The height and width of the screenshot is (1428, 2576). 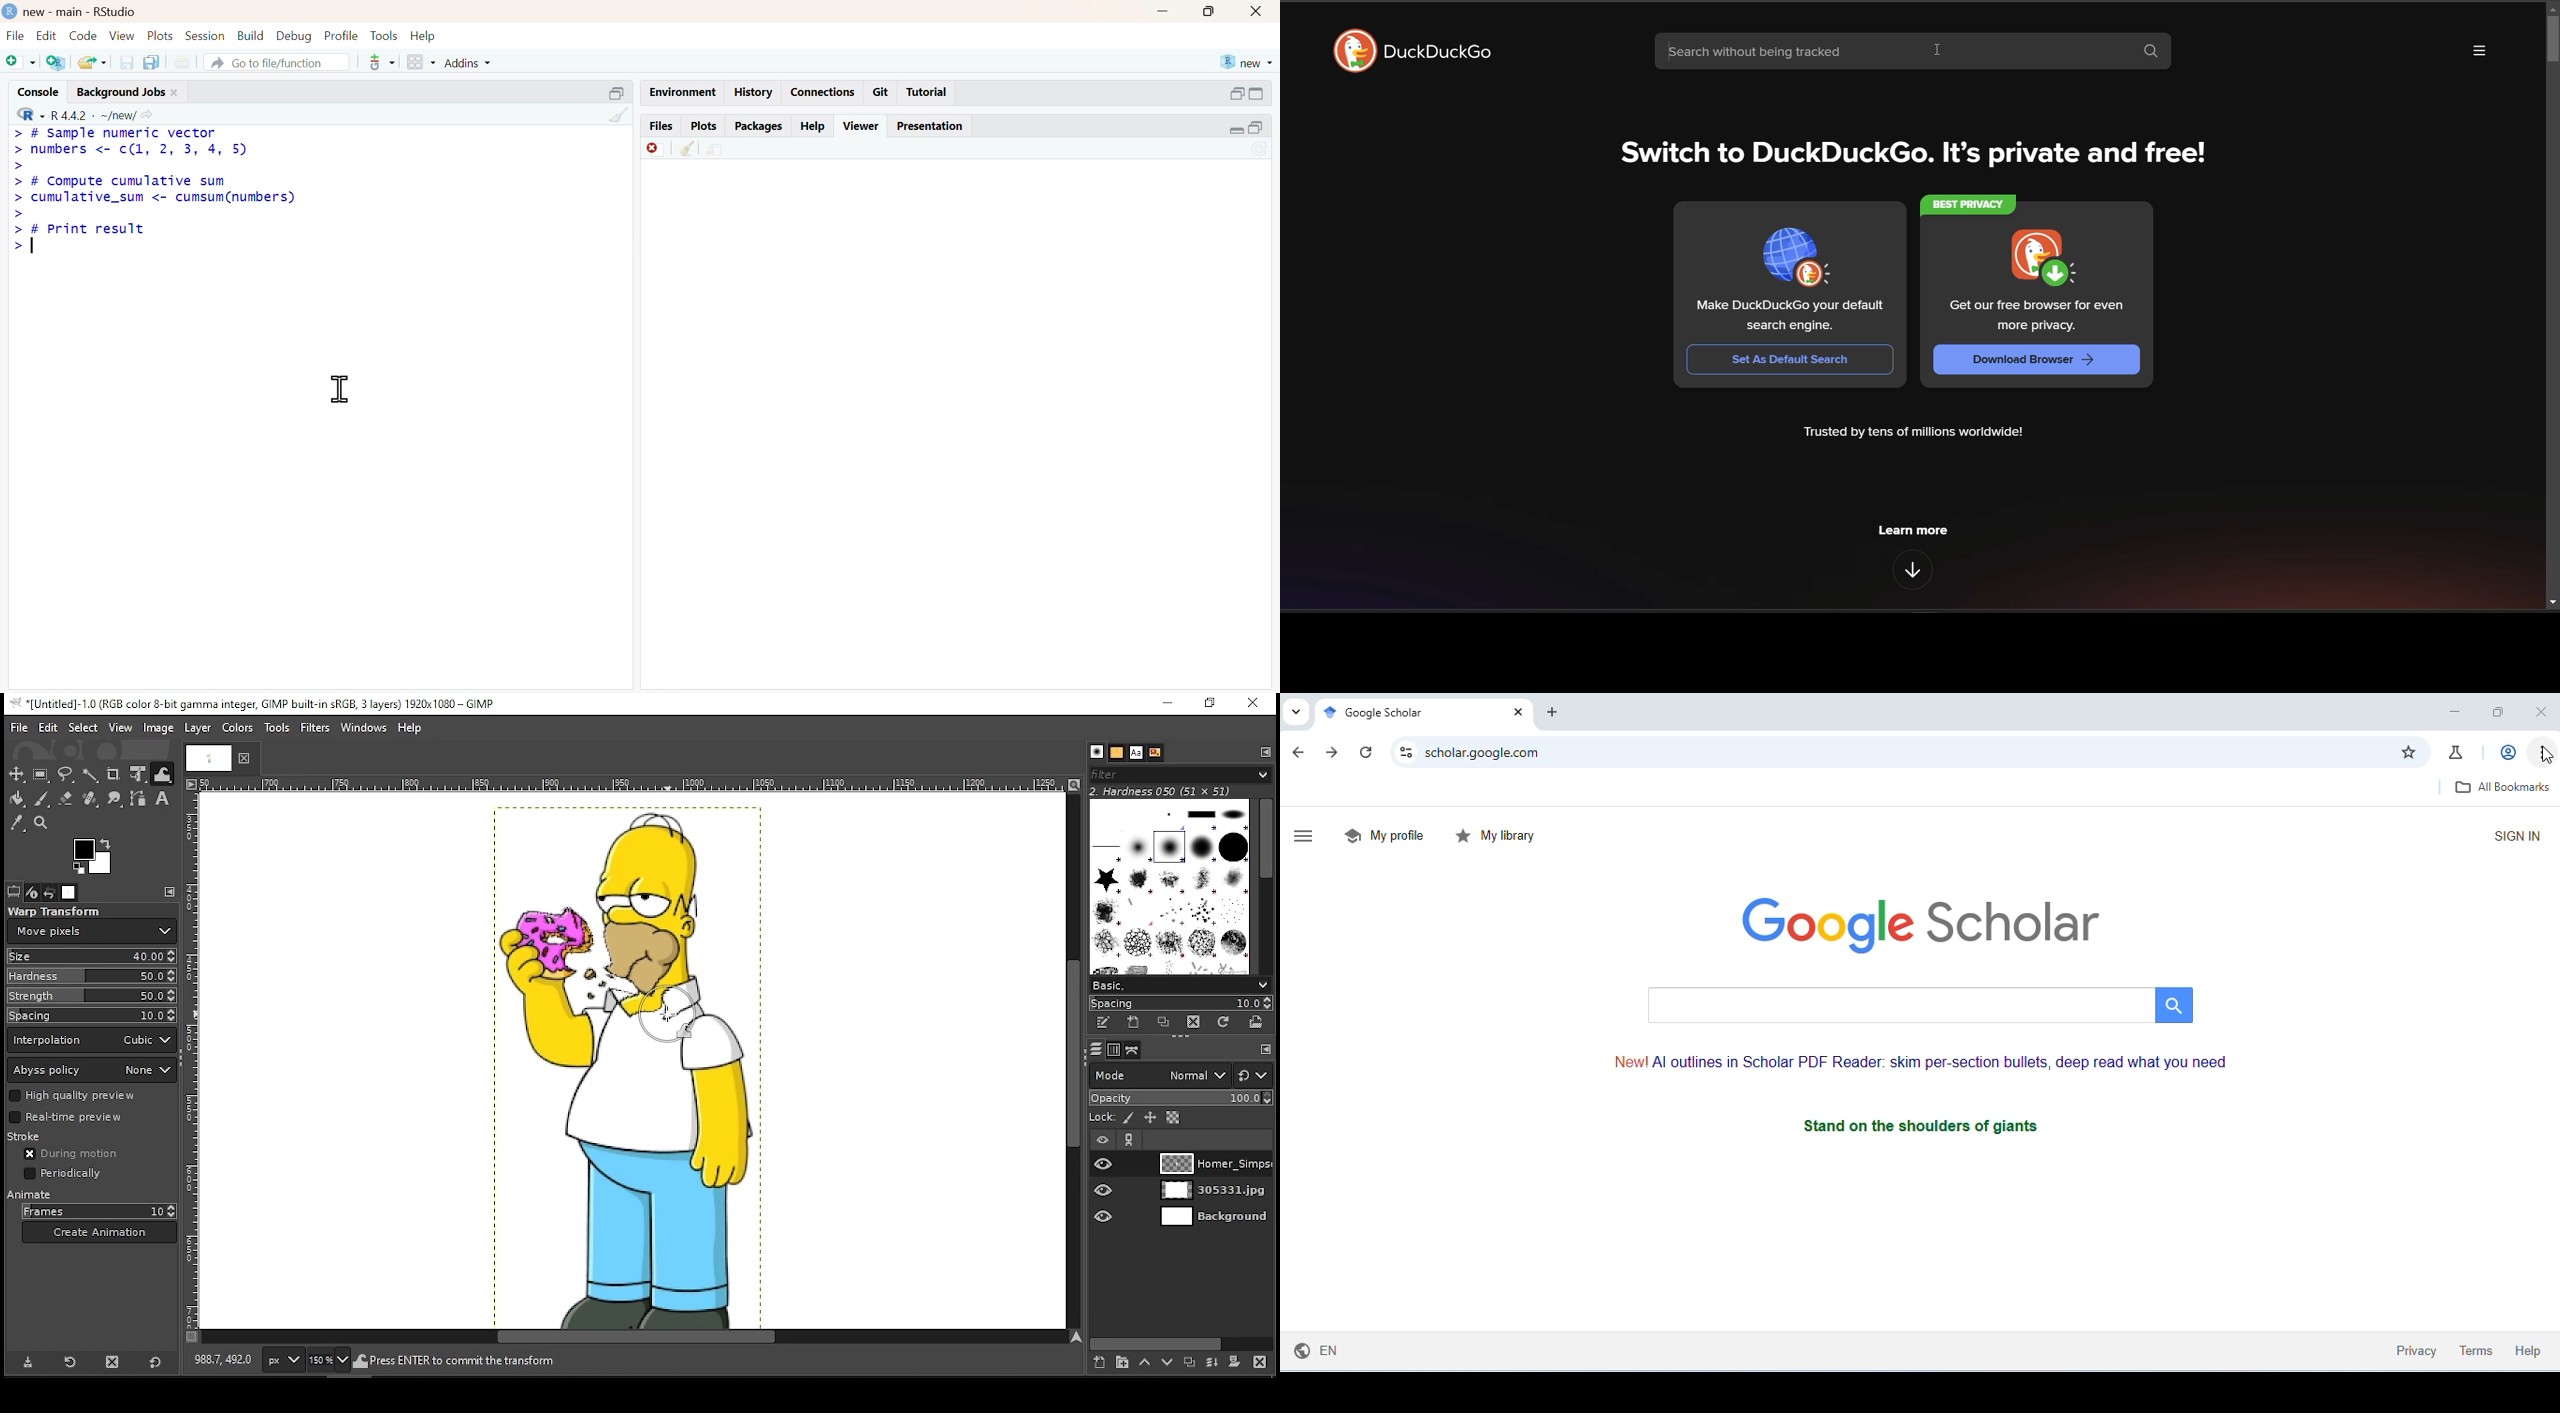 What do you see at coordinates (760, 127) in the screenshot?
I see `Packages` at bounding box center [760, 127].